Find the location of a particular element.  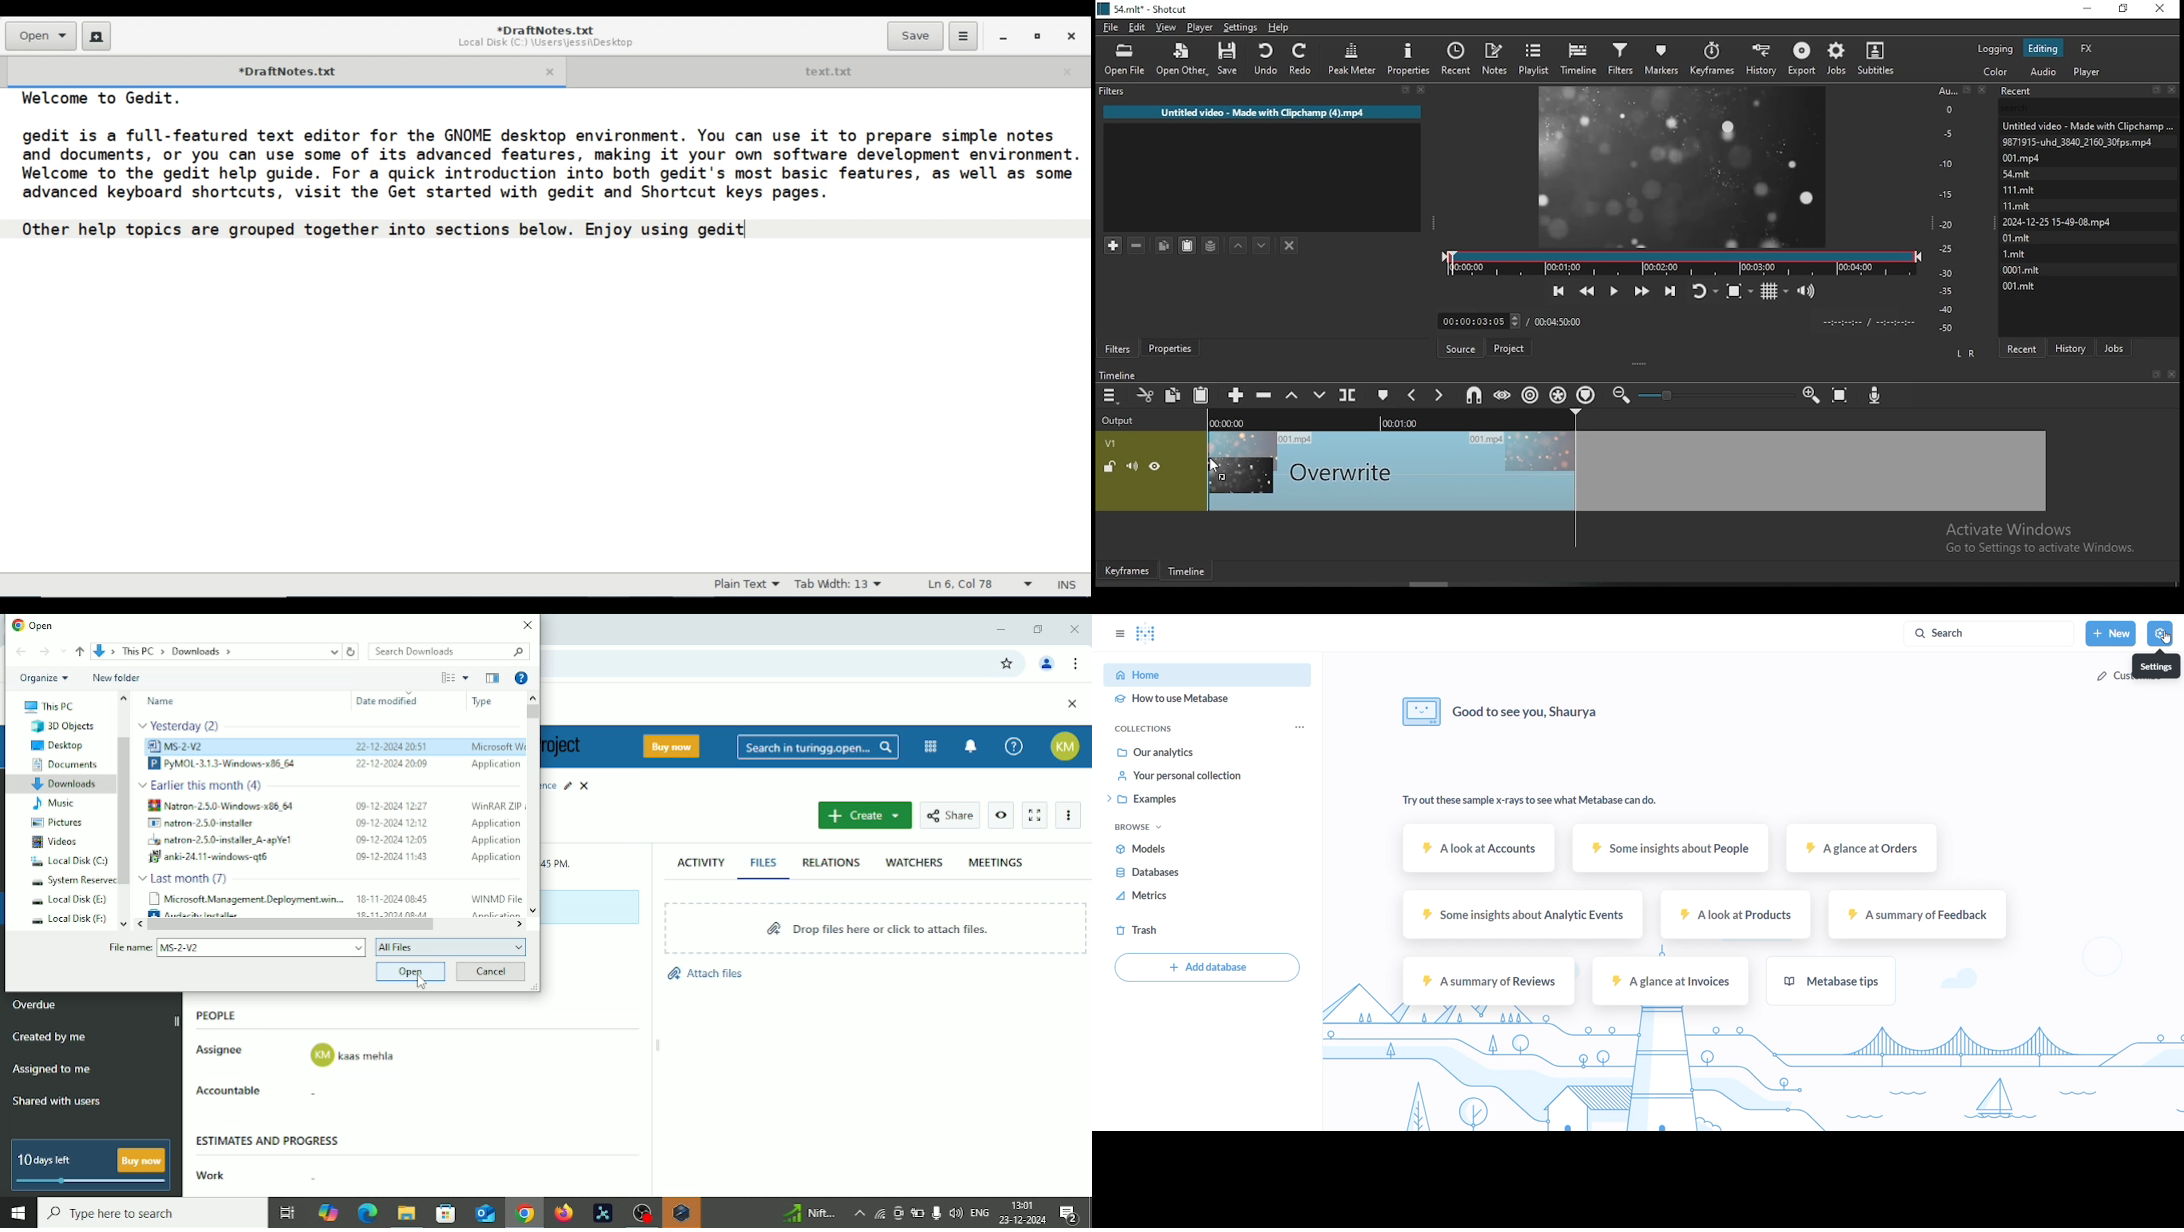

deselect filter is located at coordinates (1291, 245).